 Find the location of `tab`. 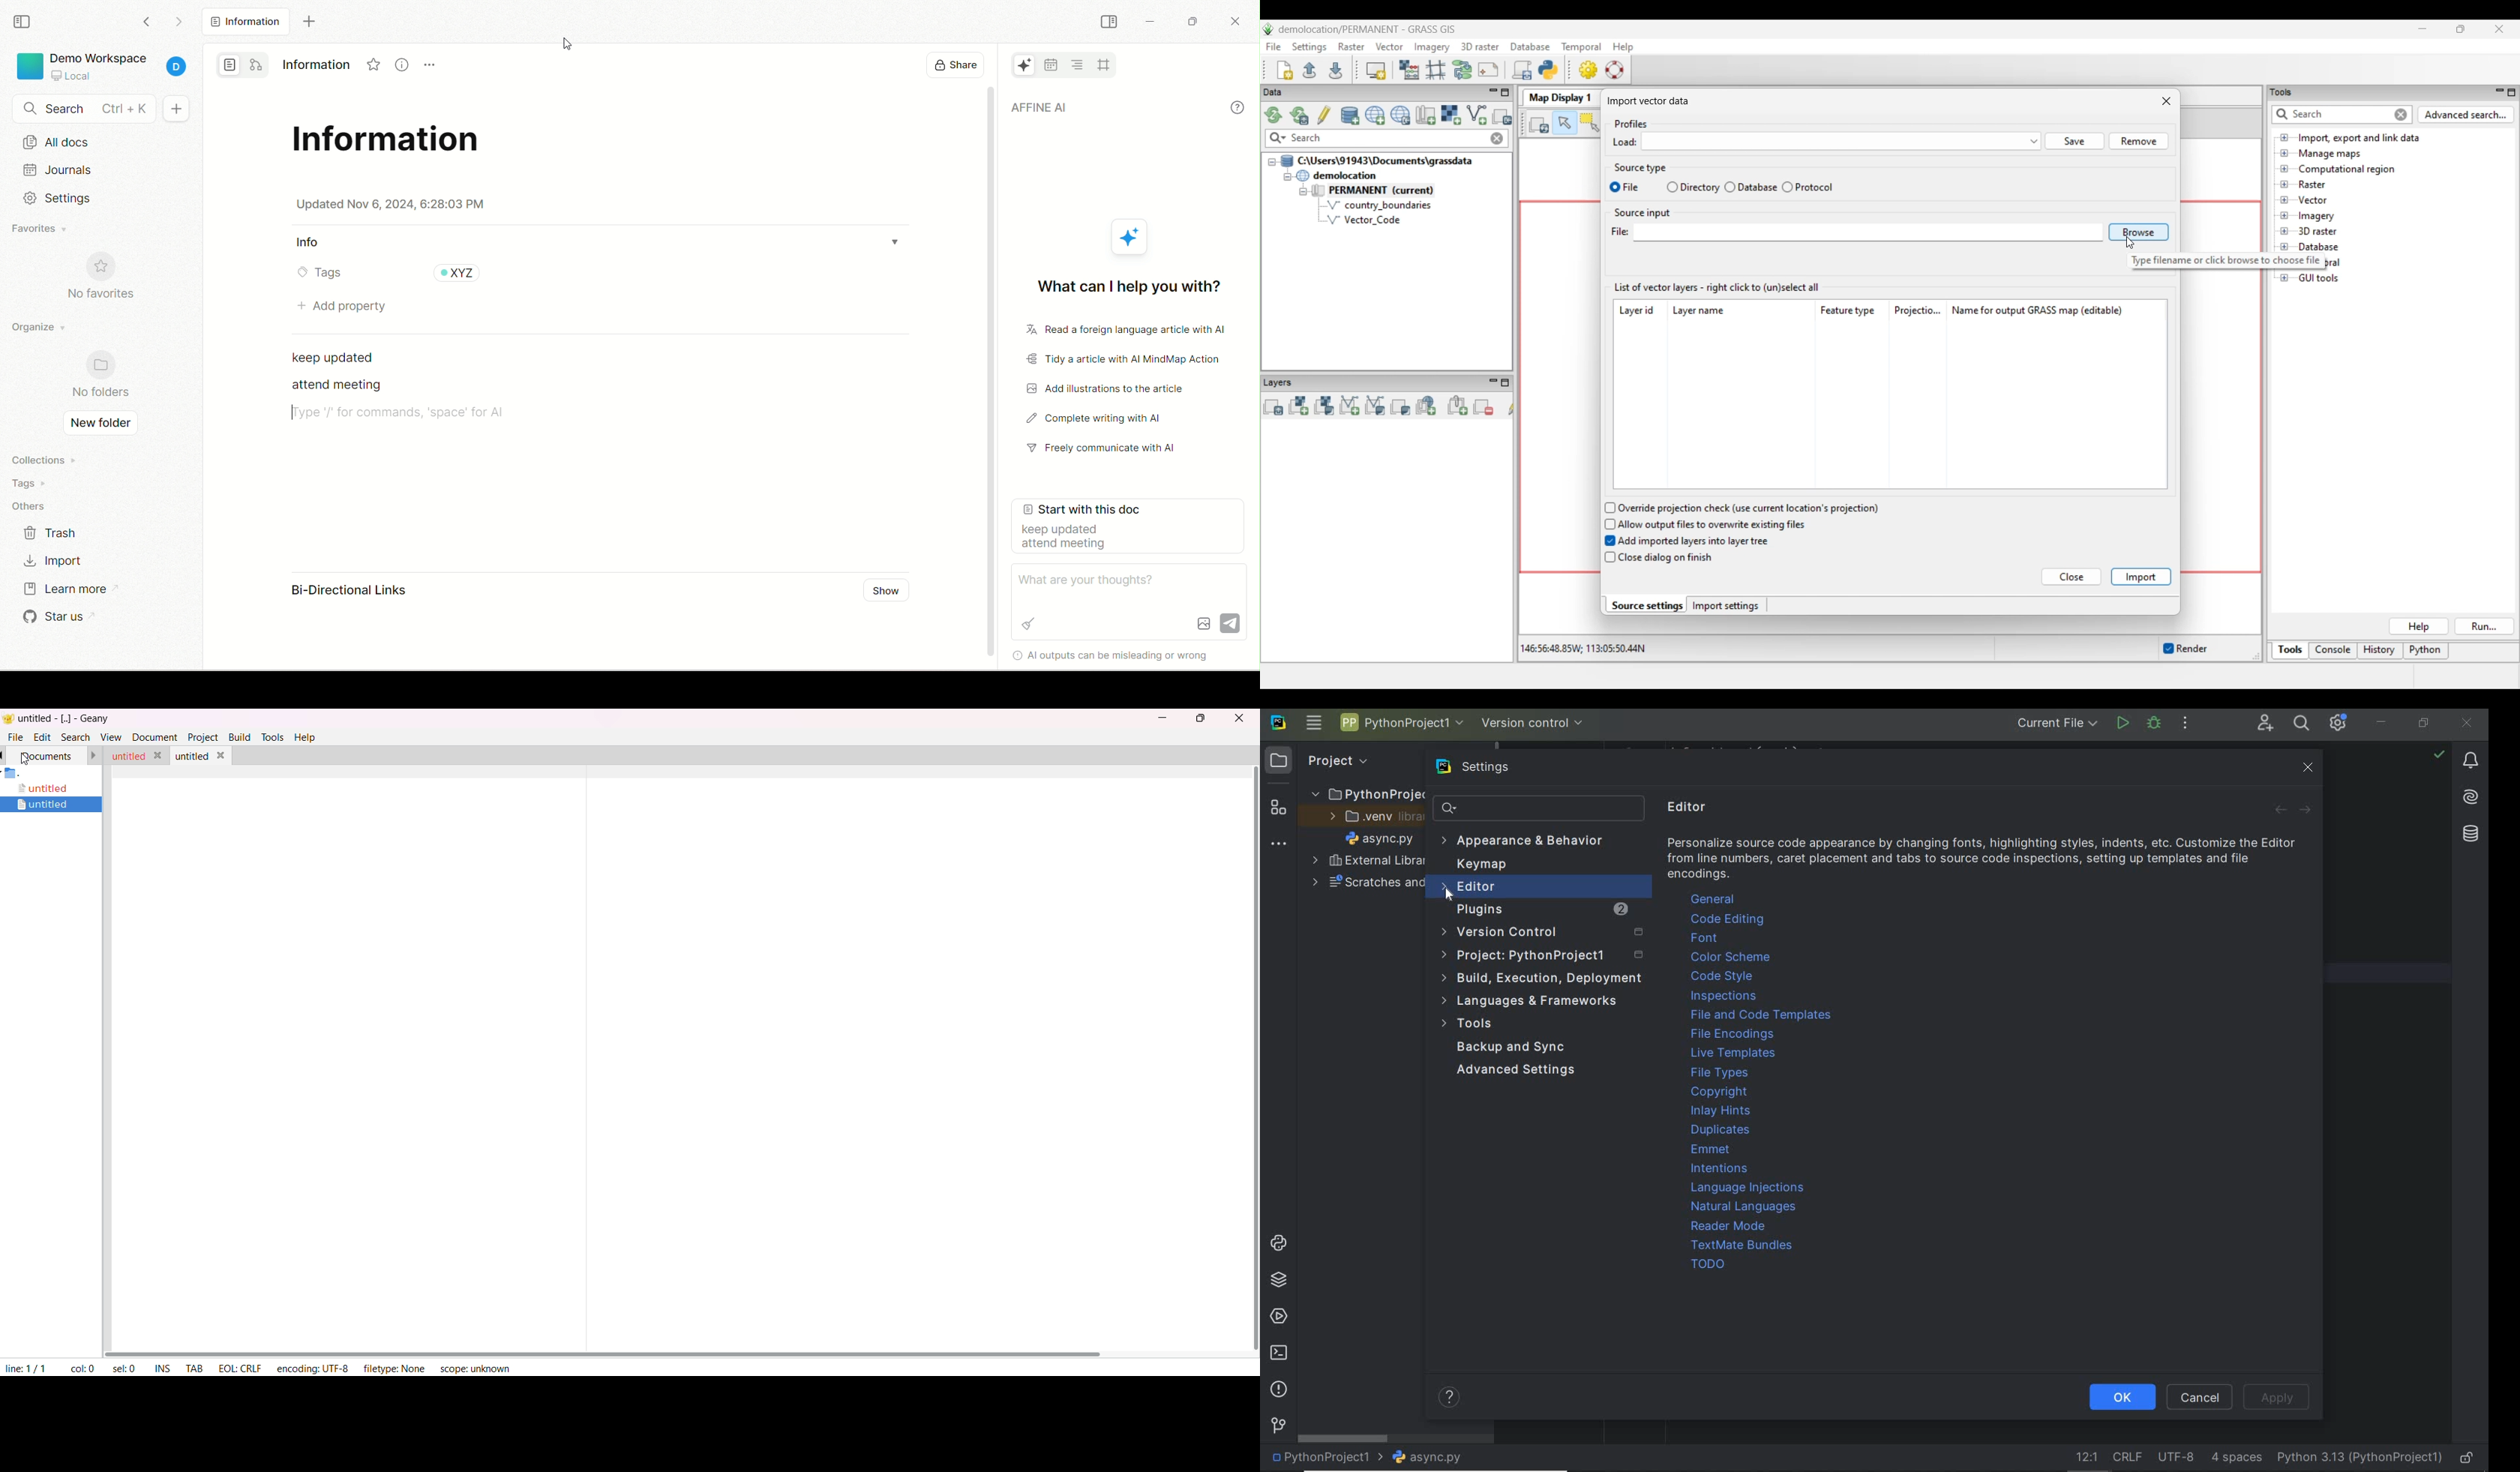

tab is located at coordinates (198, 1367).